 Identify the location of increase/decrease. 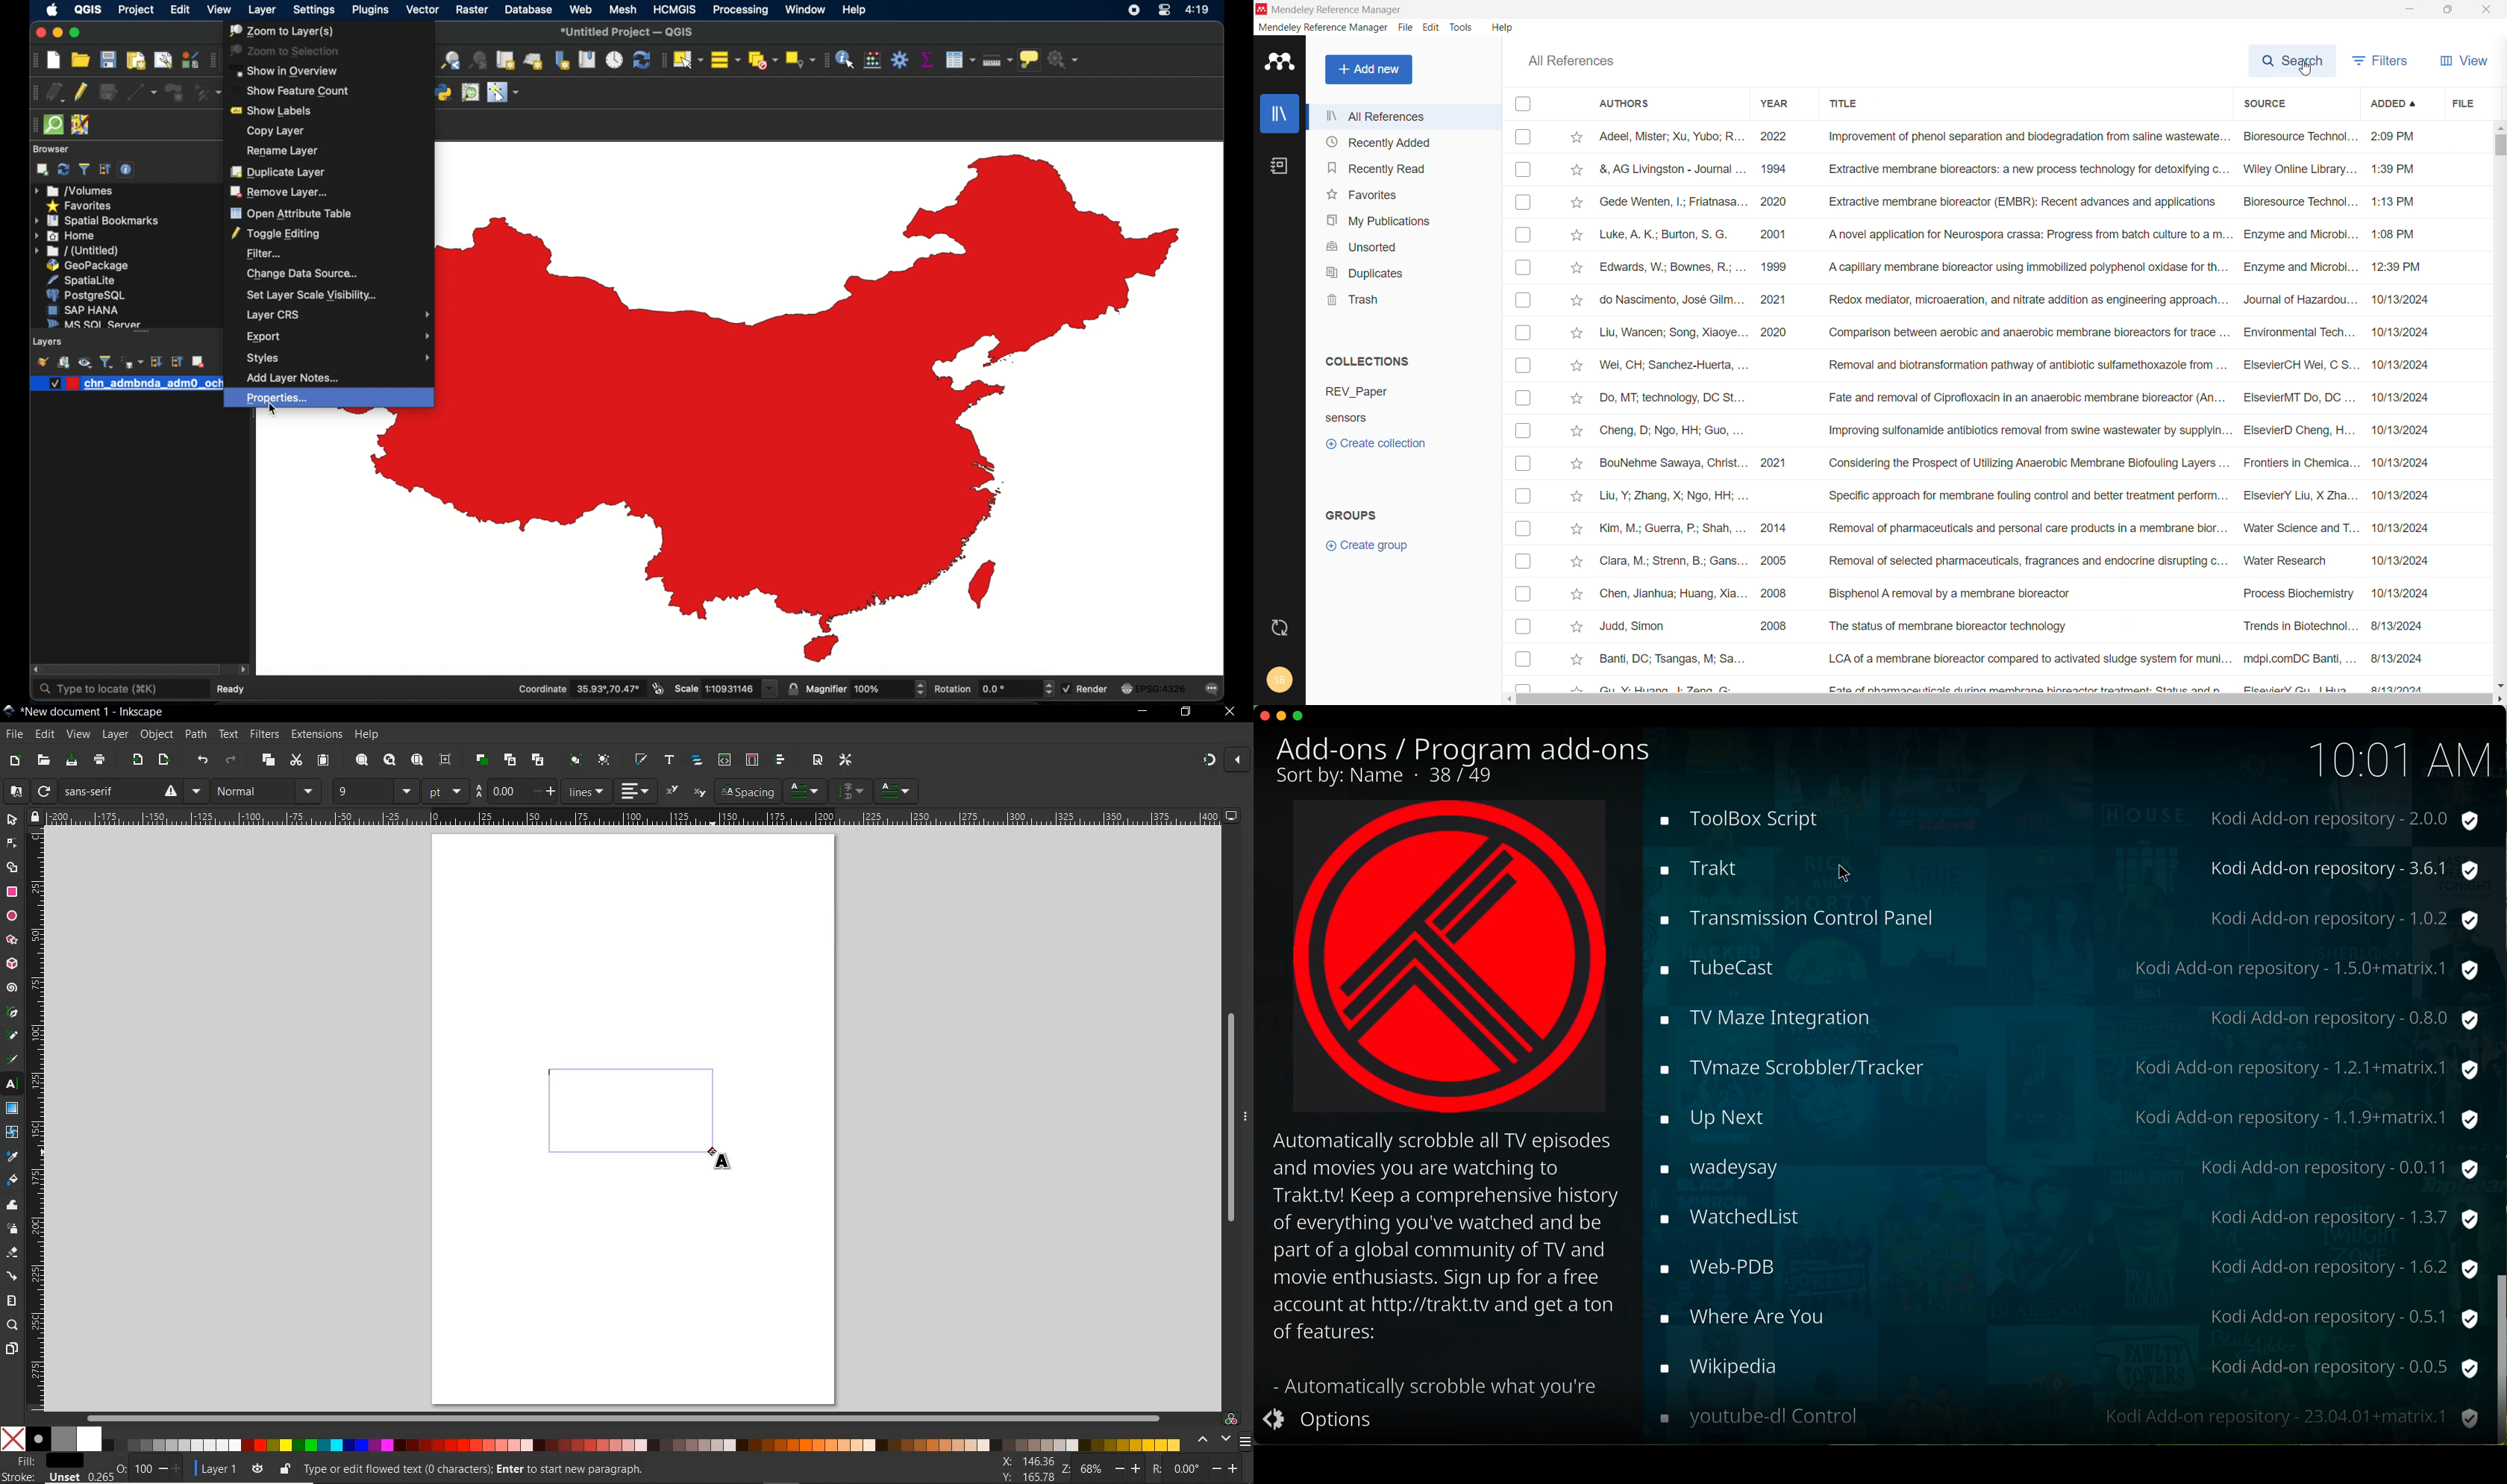
(1130, 1468).